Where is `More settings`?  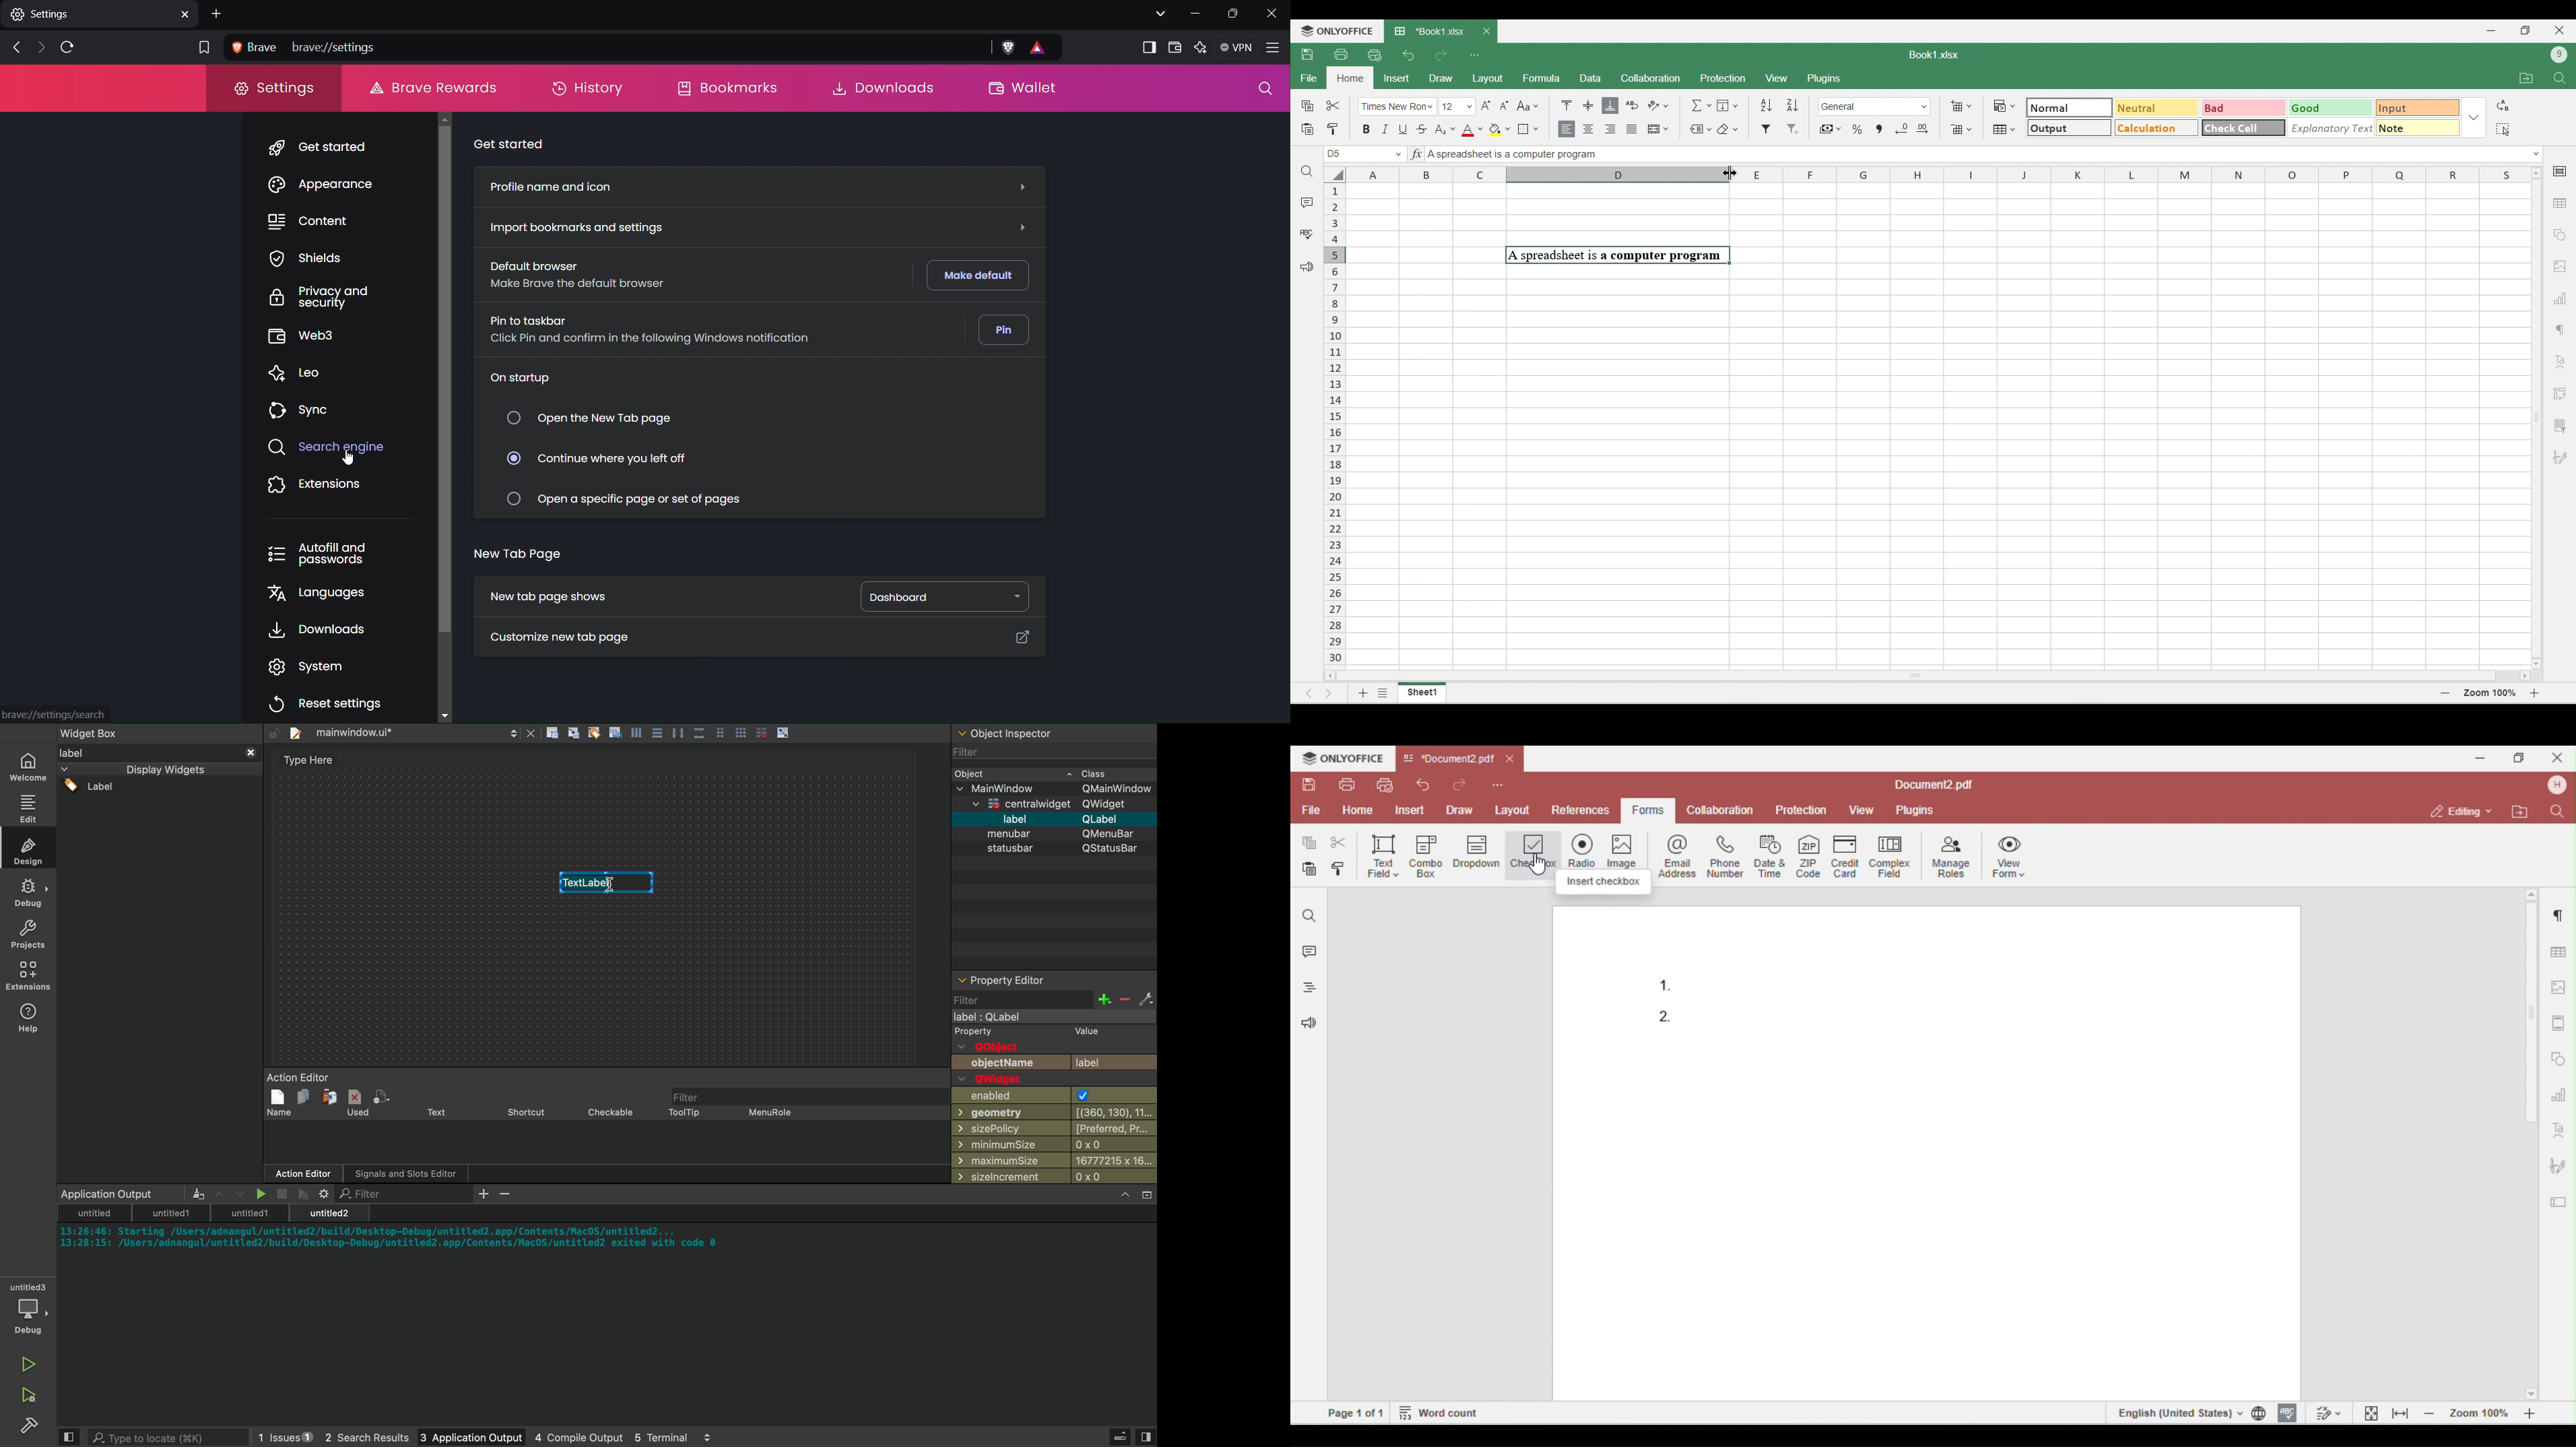 More settings is located at coordinates (2559, 426).